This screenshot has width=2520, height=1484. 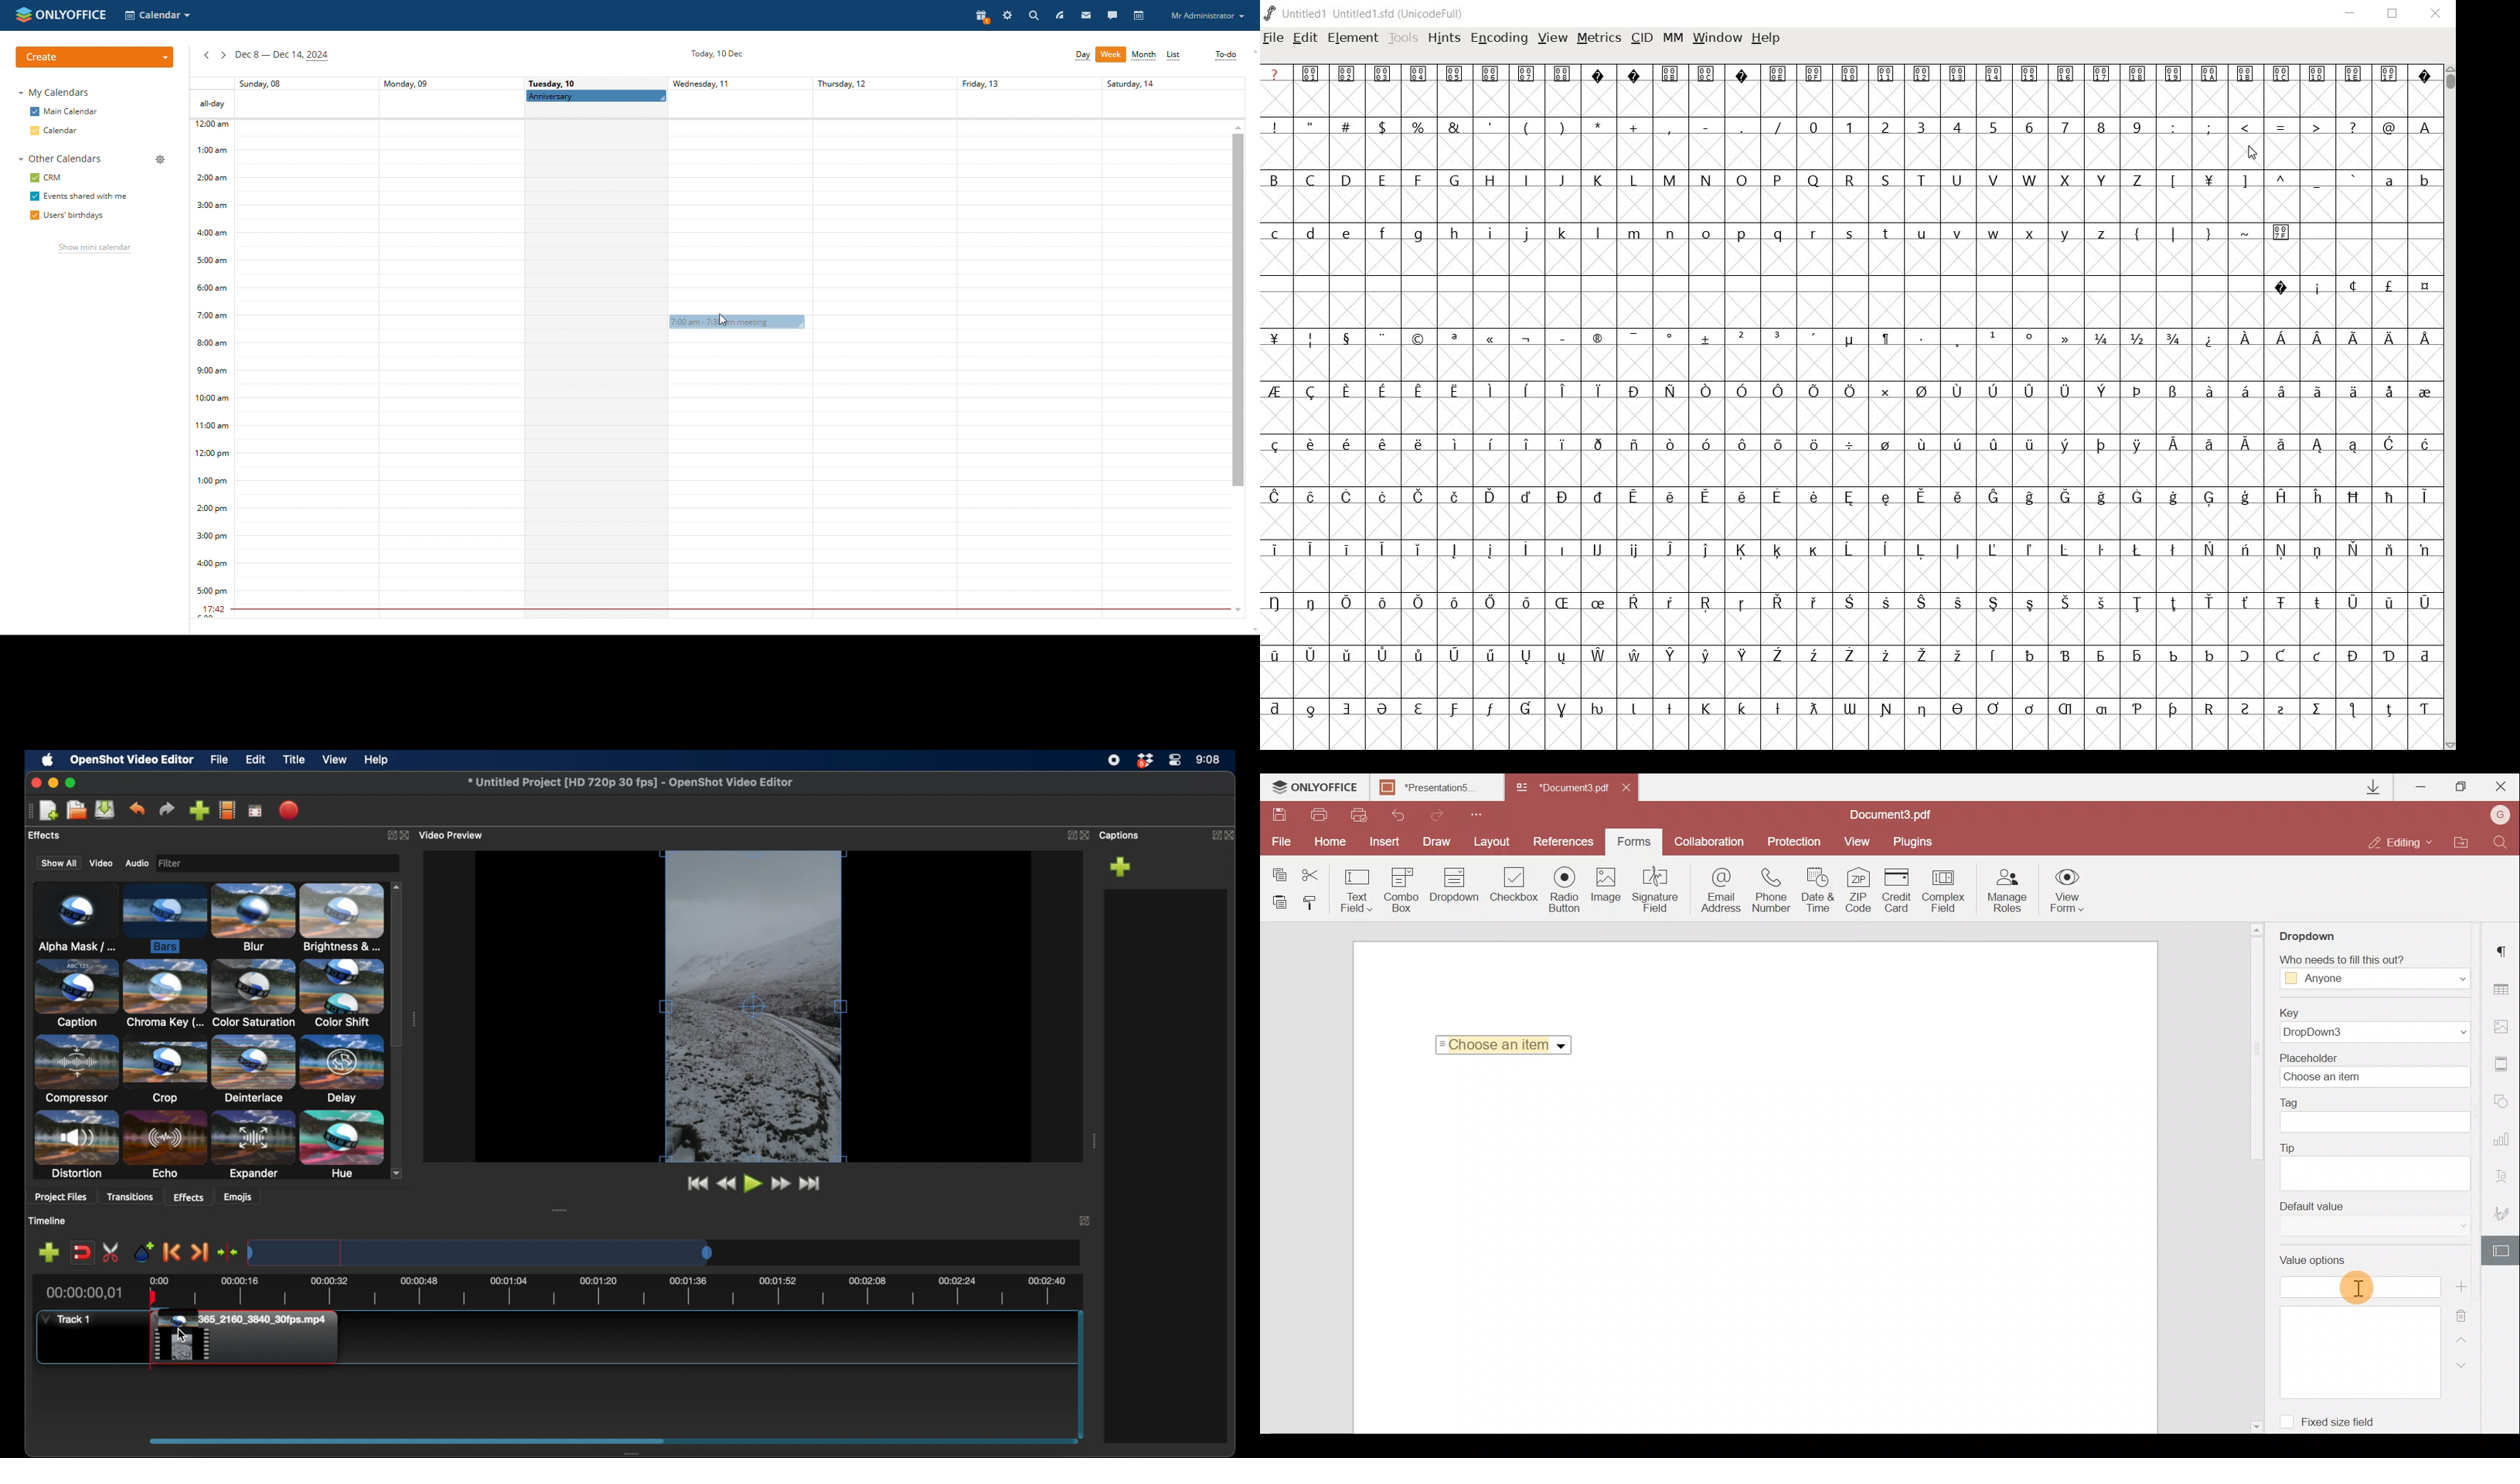 I want to click on deinterlace, so click(x=252, y=1070).